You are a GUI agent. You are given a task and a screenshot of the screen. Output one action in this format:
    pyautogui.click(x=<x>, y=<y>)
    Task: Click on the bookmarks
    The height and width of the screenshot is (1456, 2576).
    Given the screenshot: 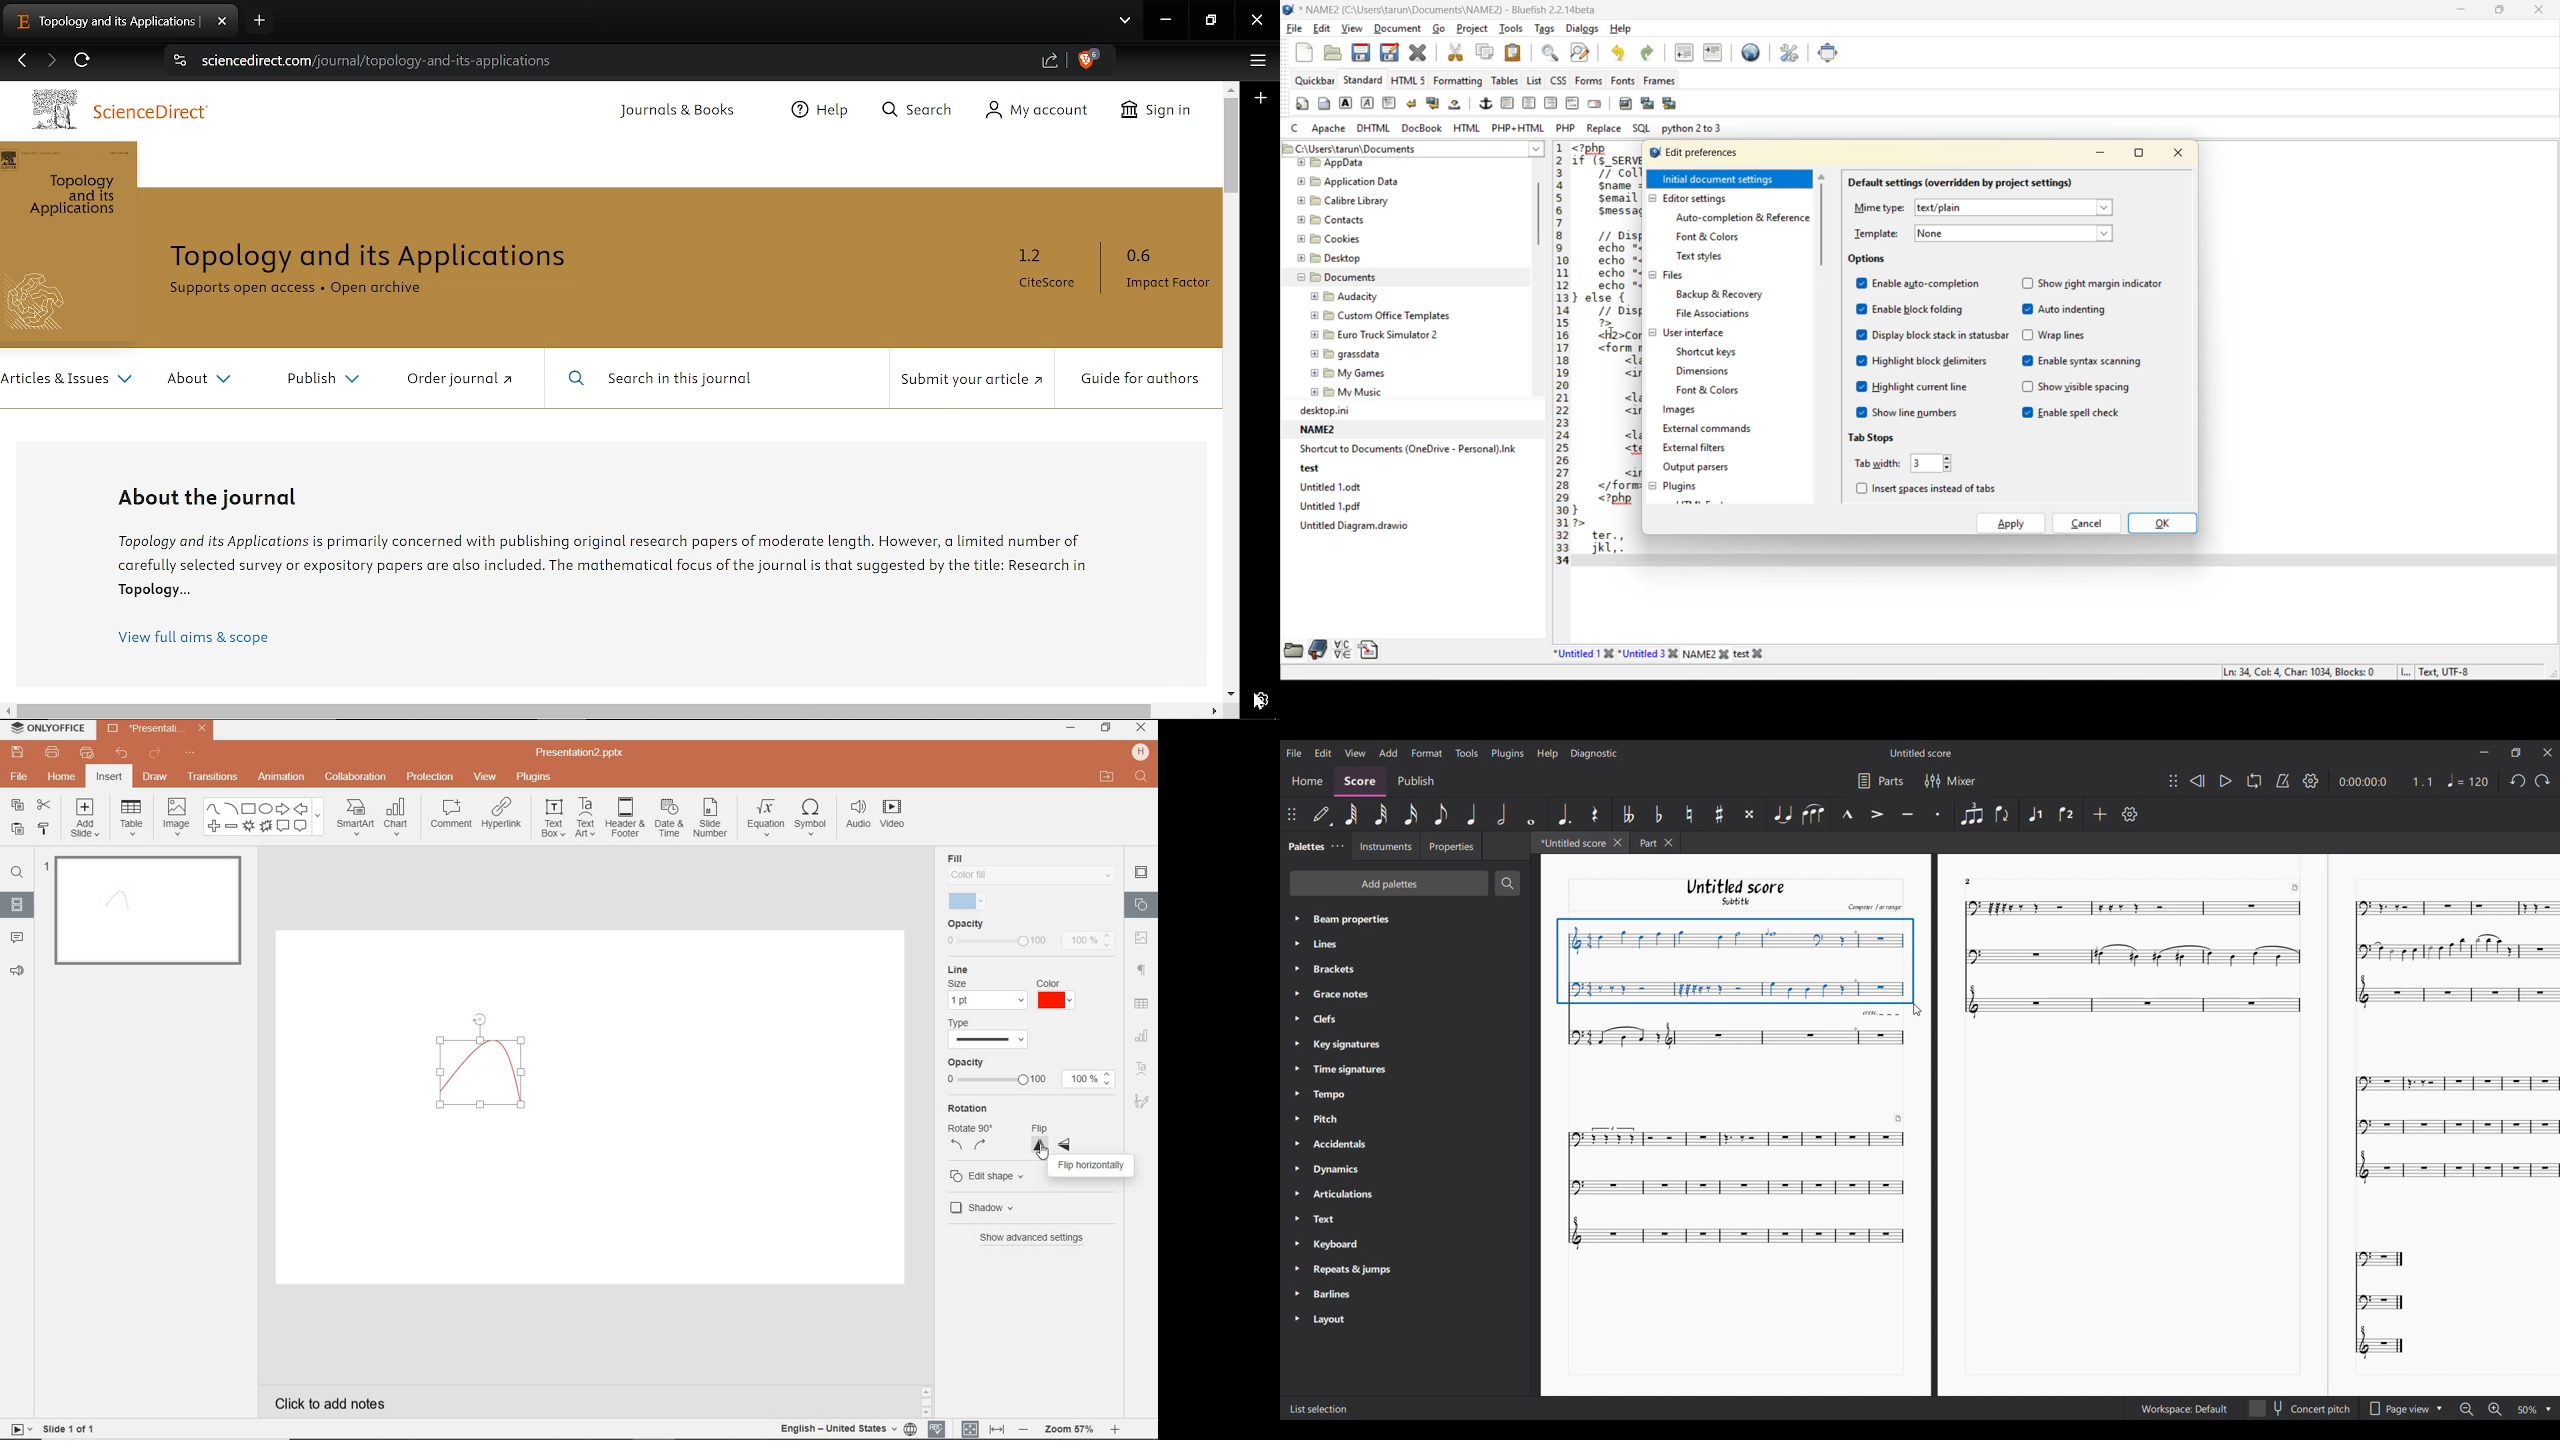 What is the action you would take?
    pyautogui.click(x=1316, y=650)
    